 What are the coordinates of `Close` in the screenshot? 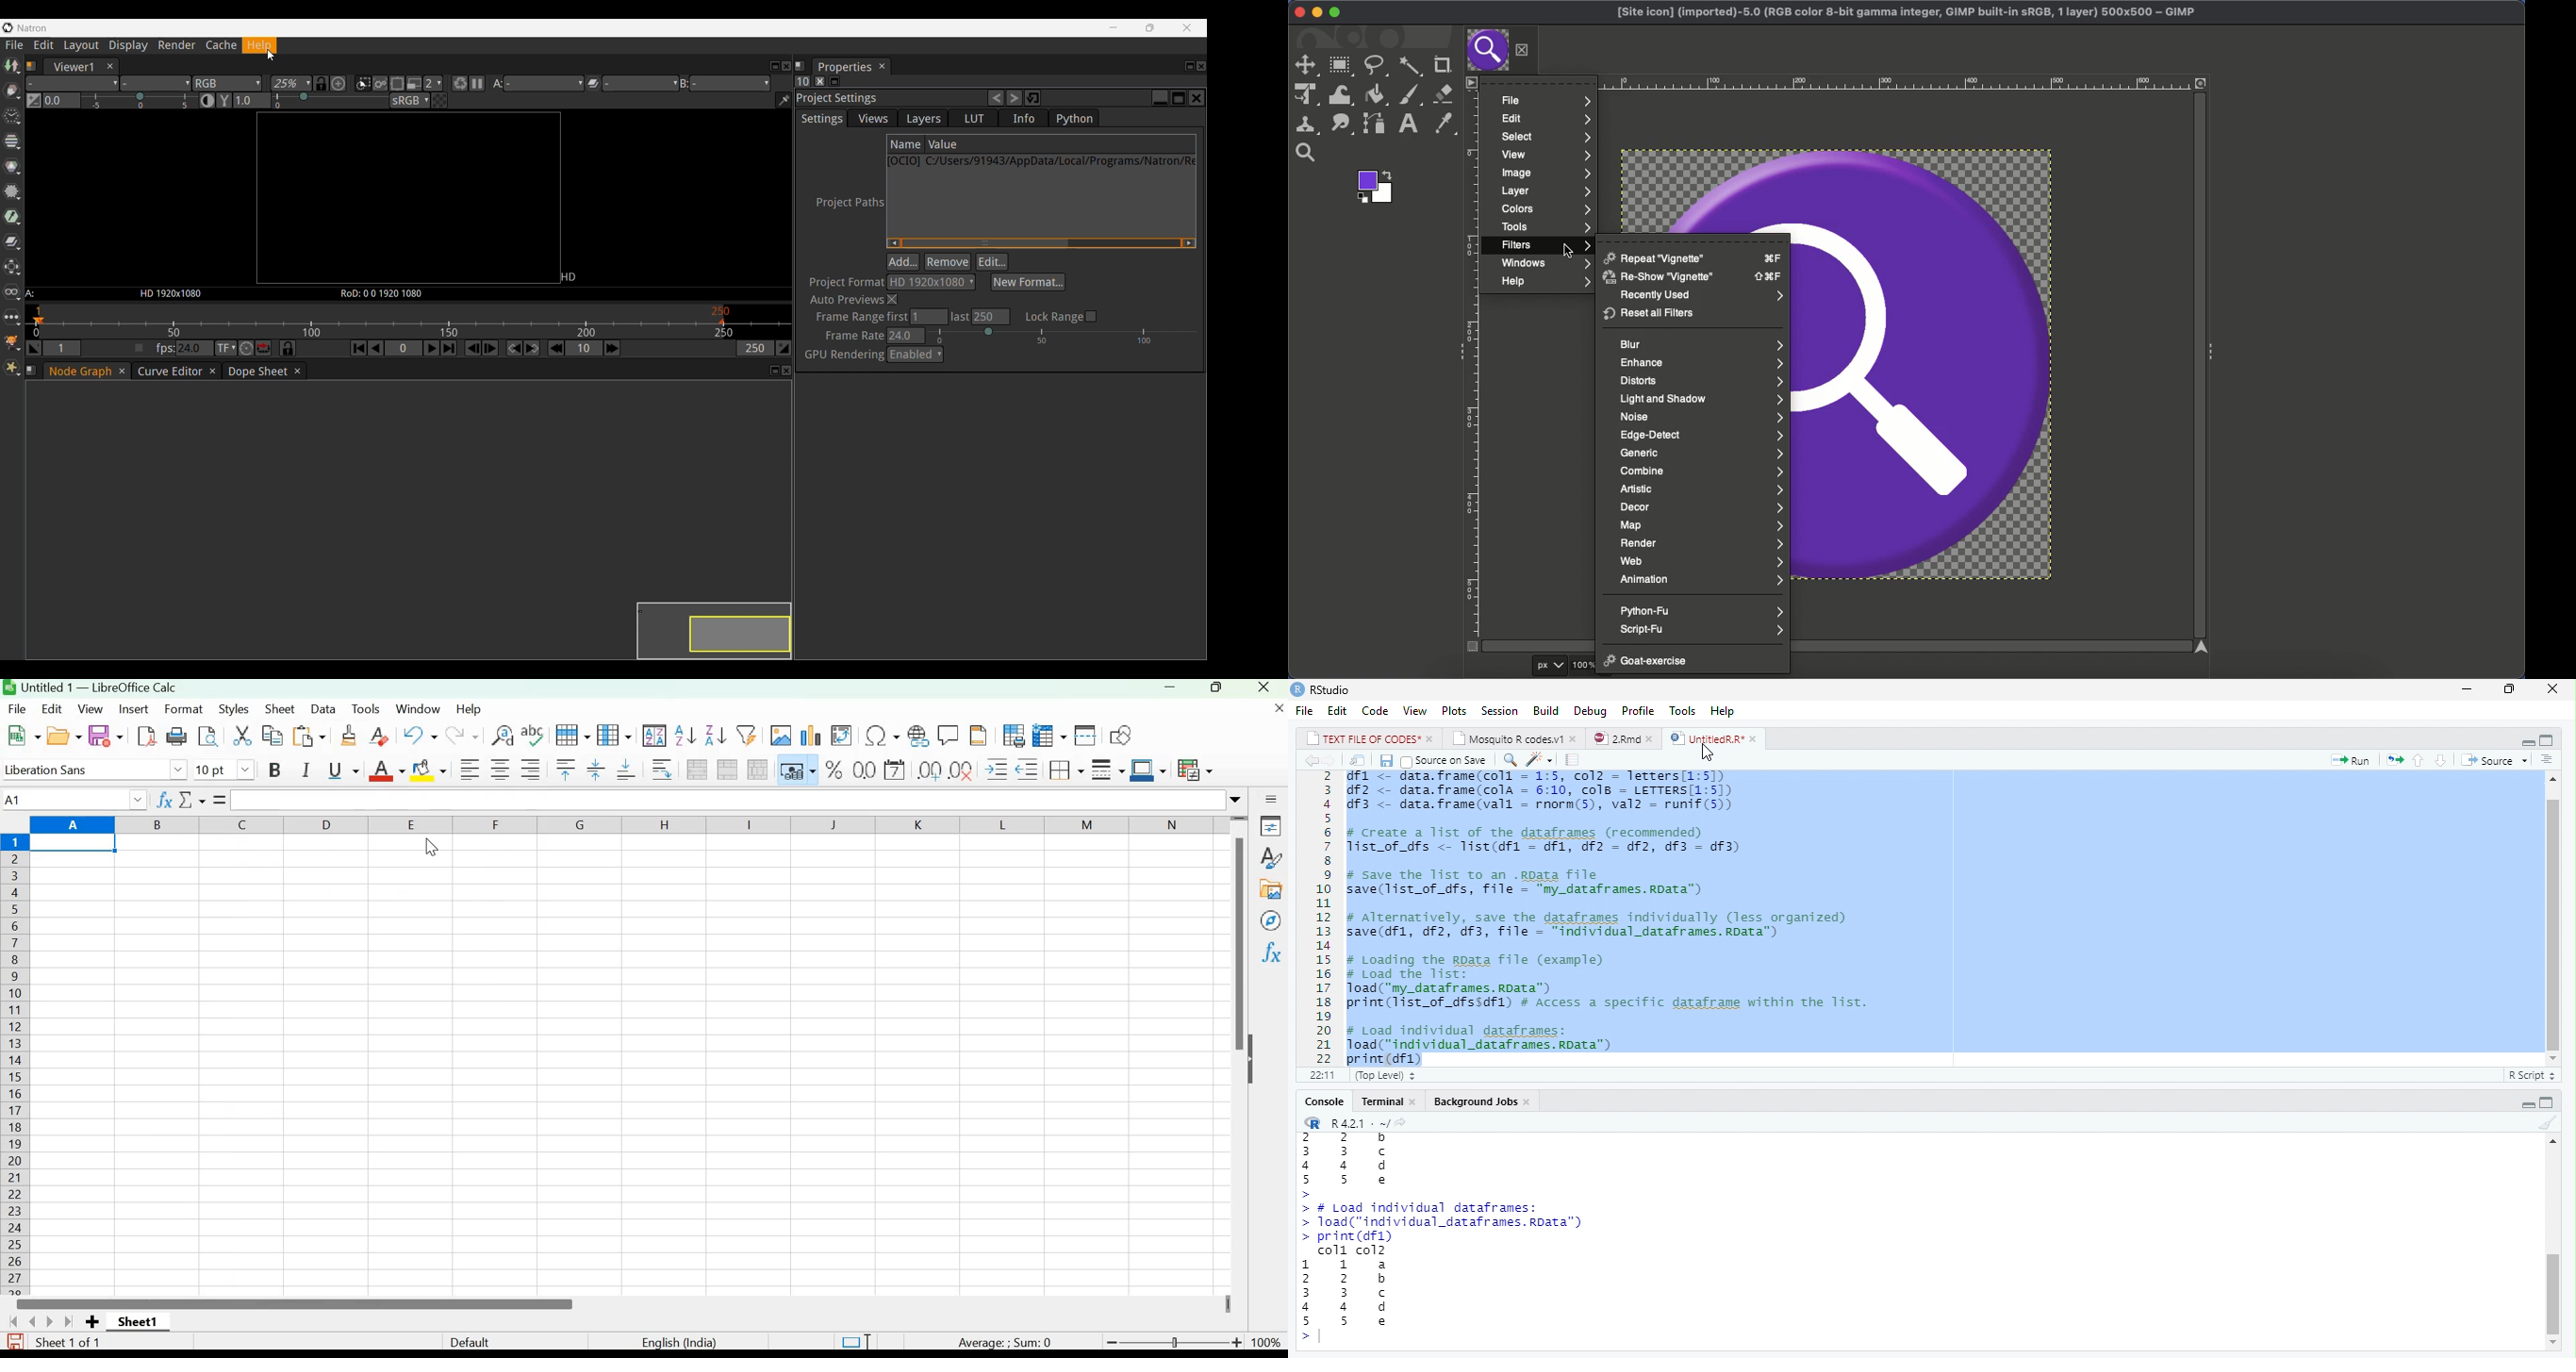 It's located at (2552, 689).